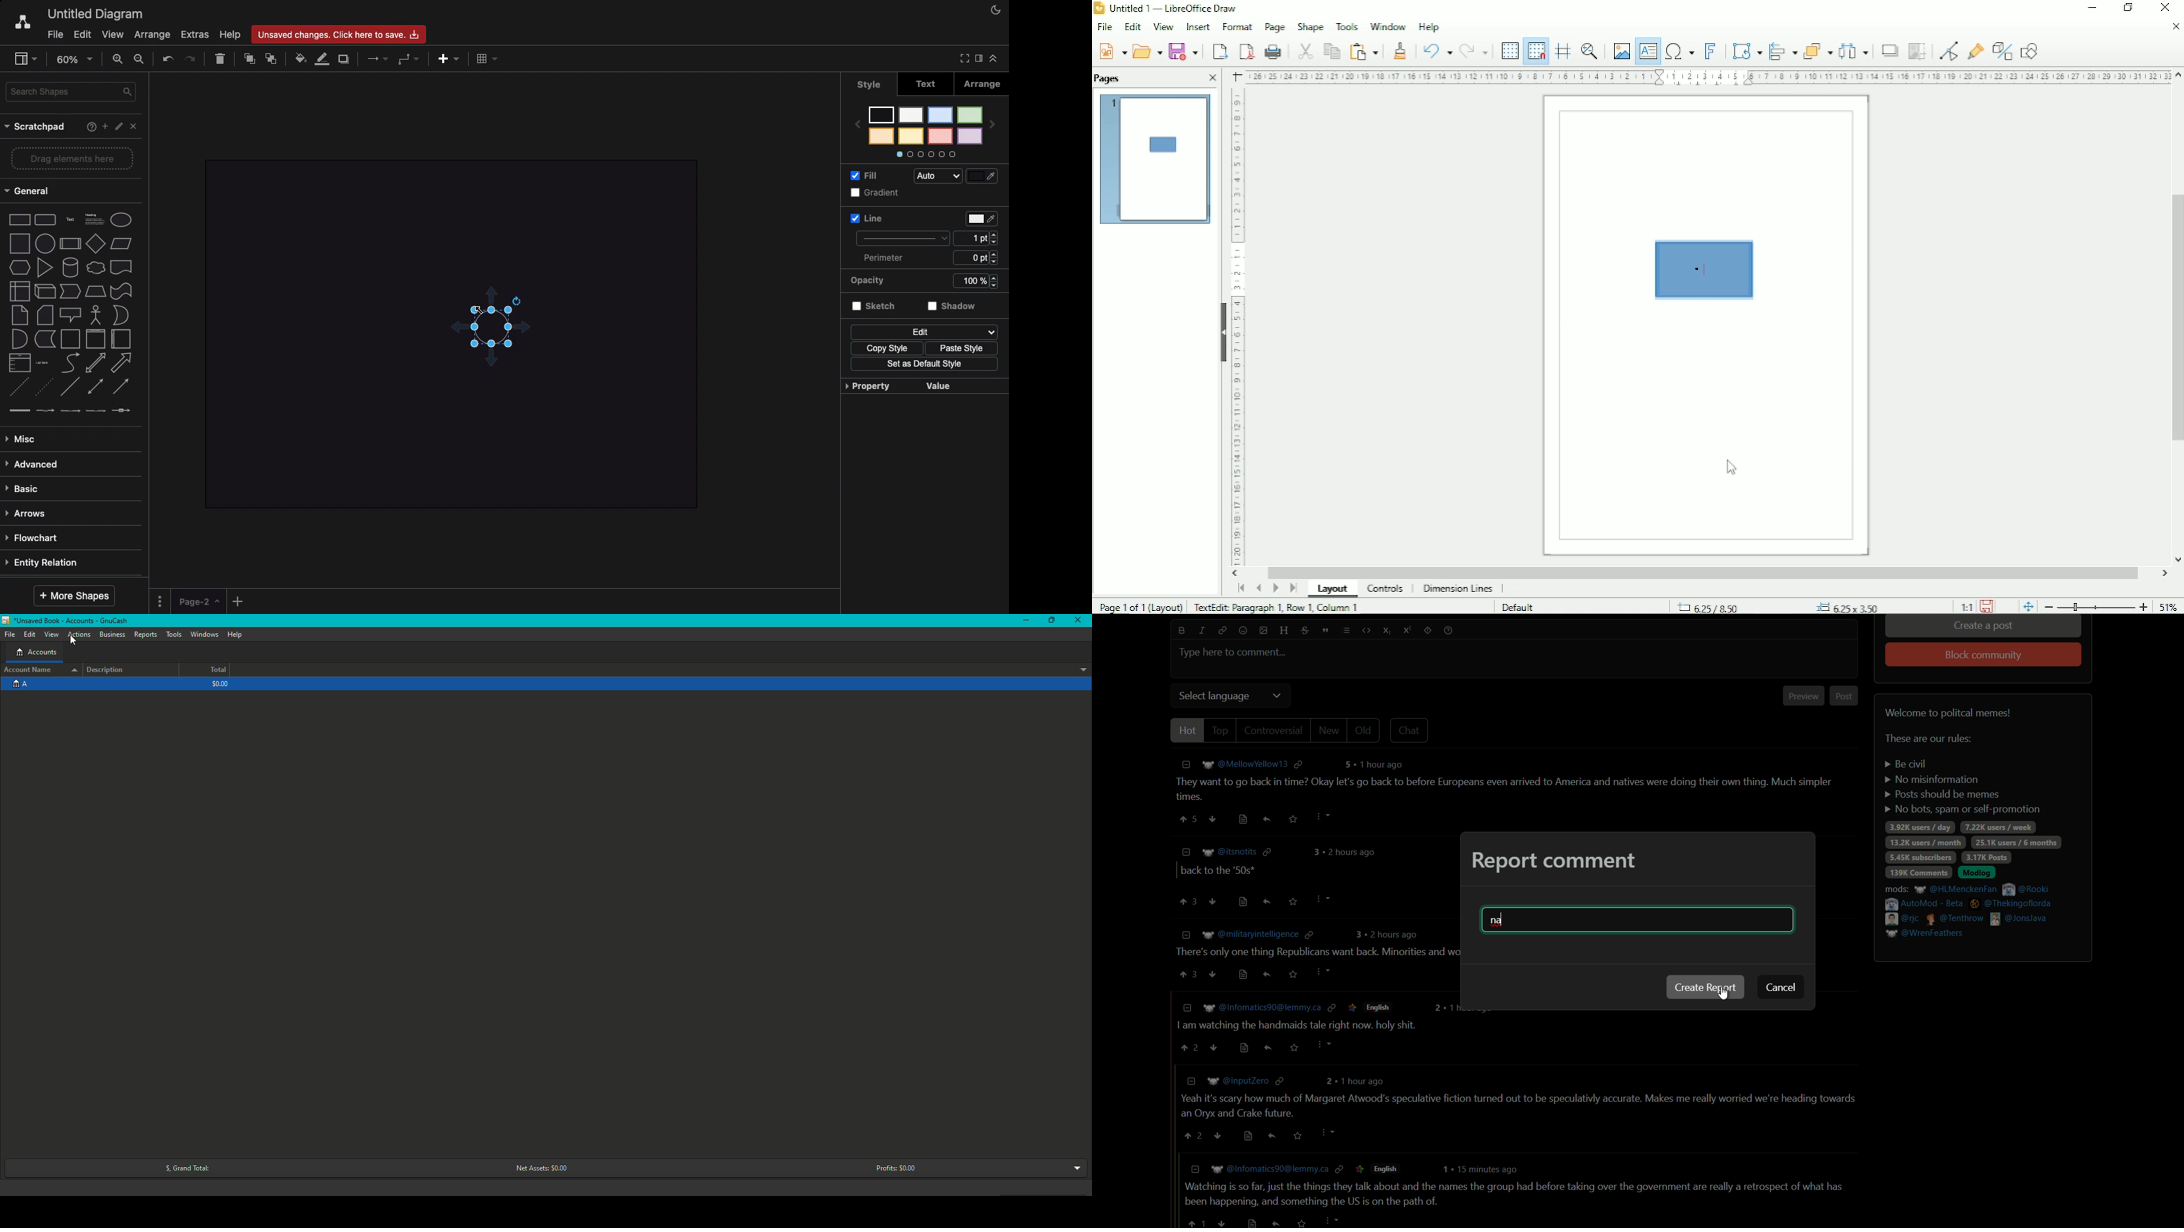  Describe the element at coordinates (1169, 7) in the screenshot. I see `Untitled 1 - LibreOffice Draw` at that location.